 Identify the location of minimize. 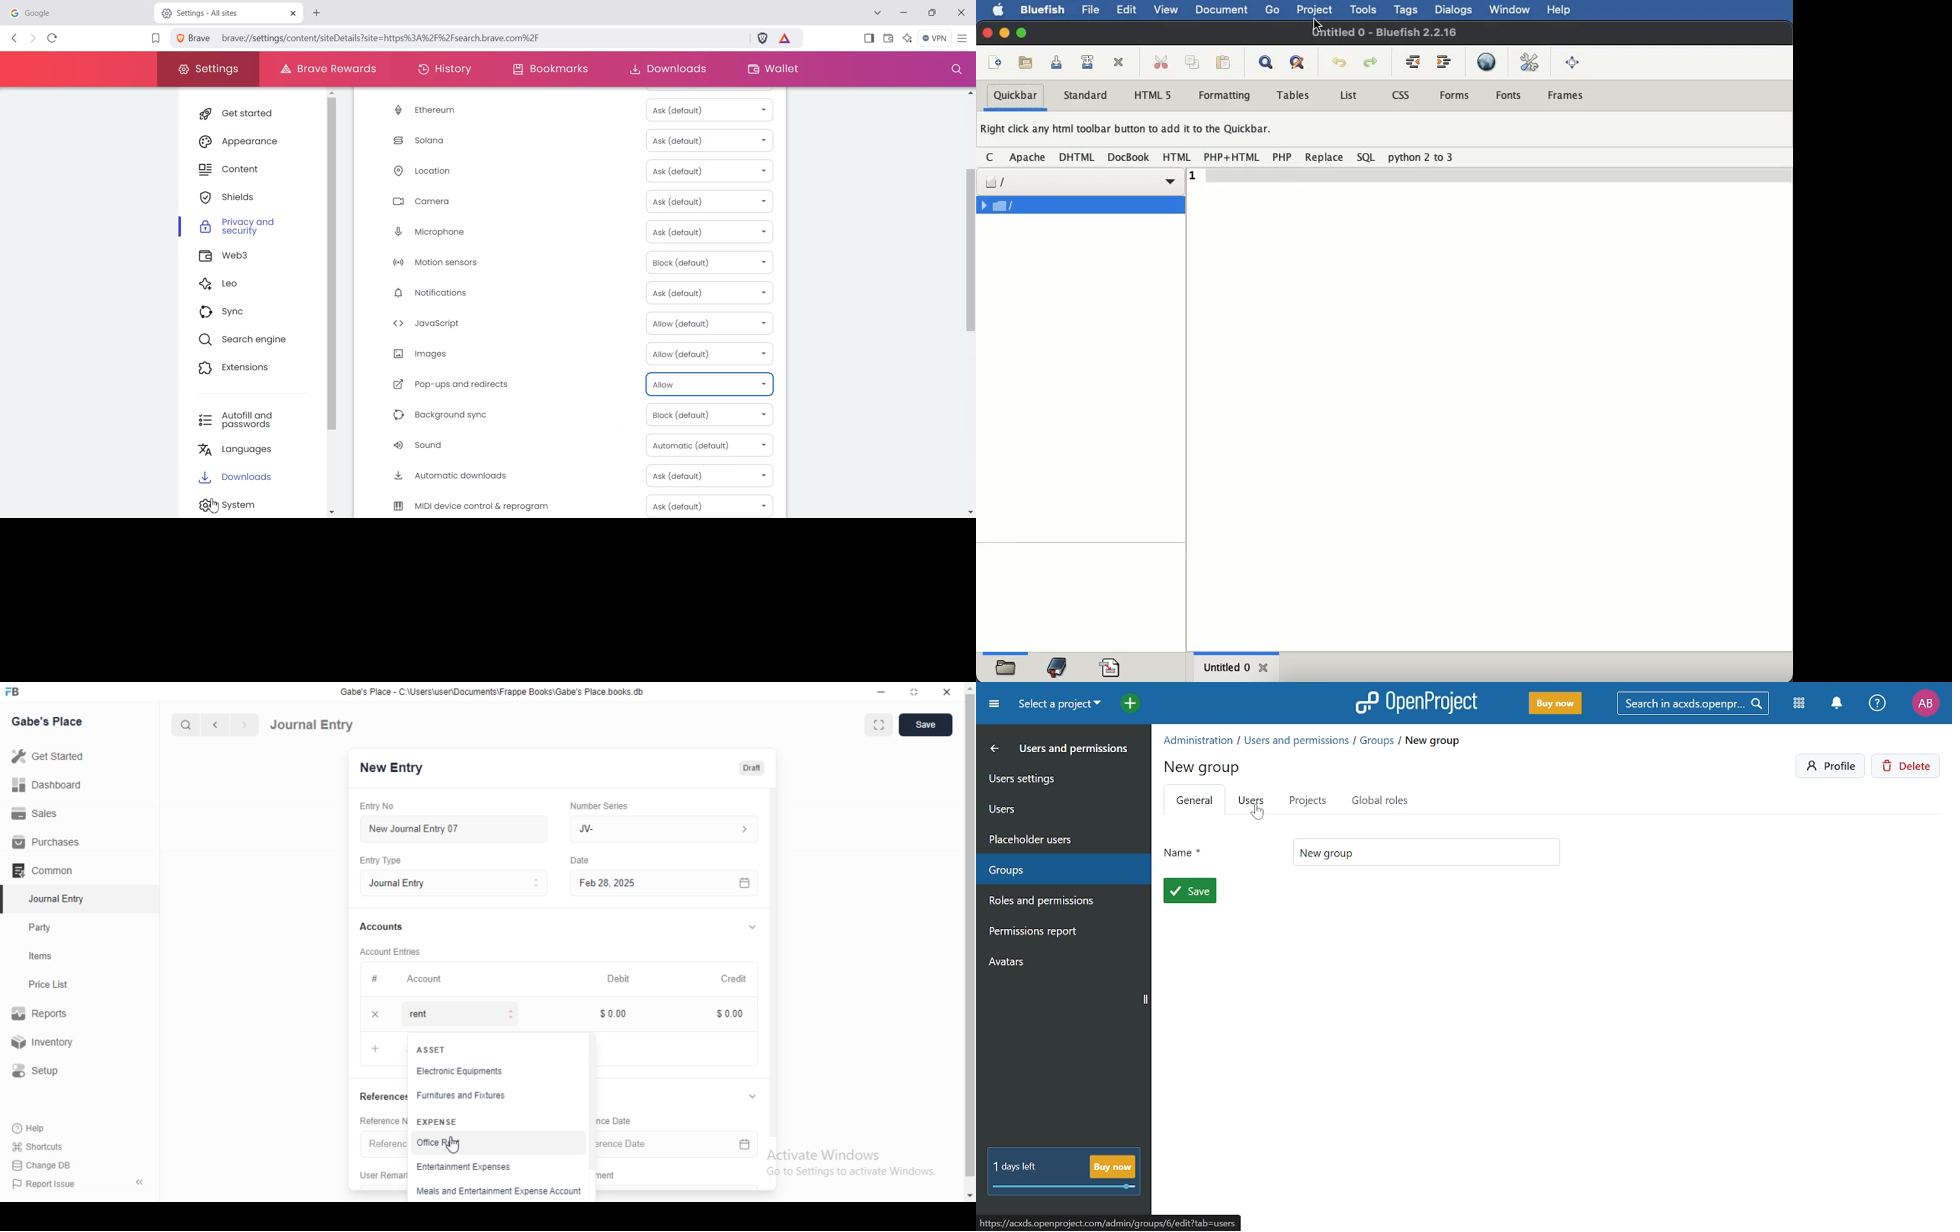
(882, 693).